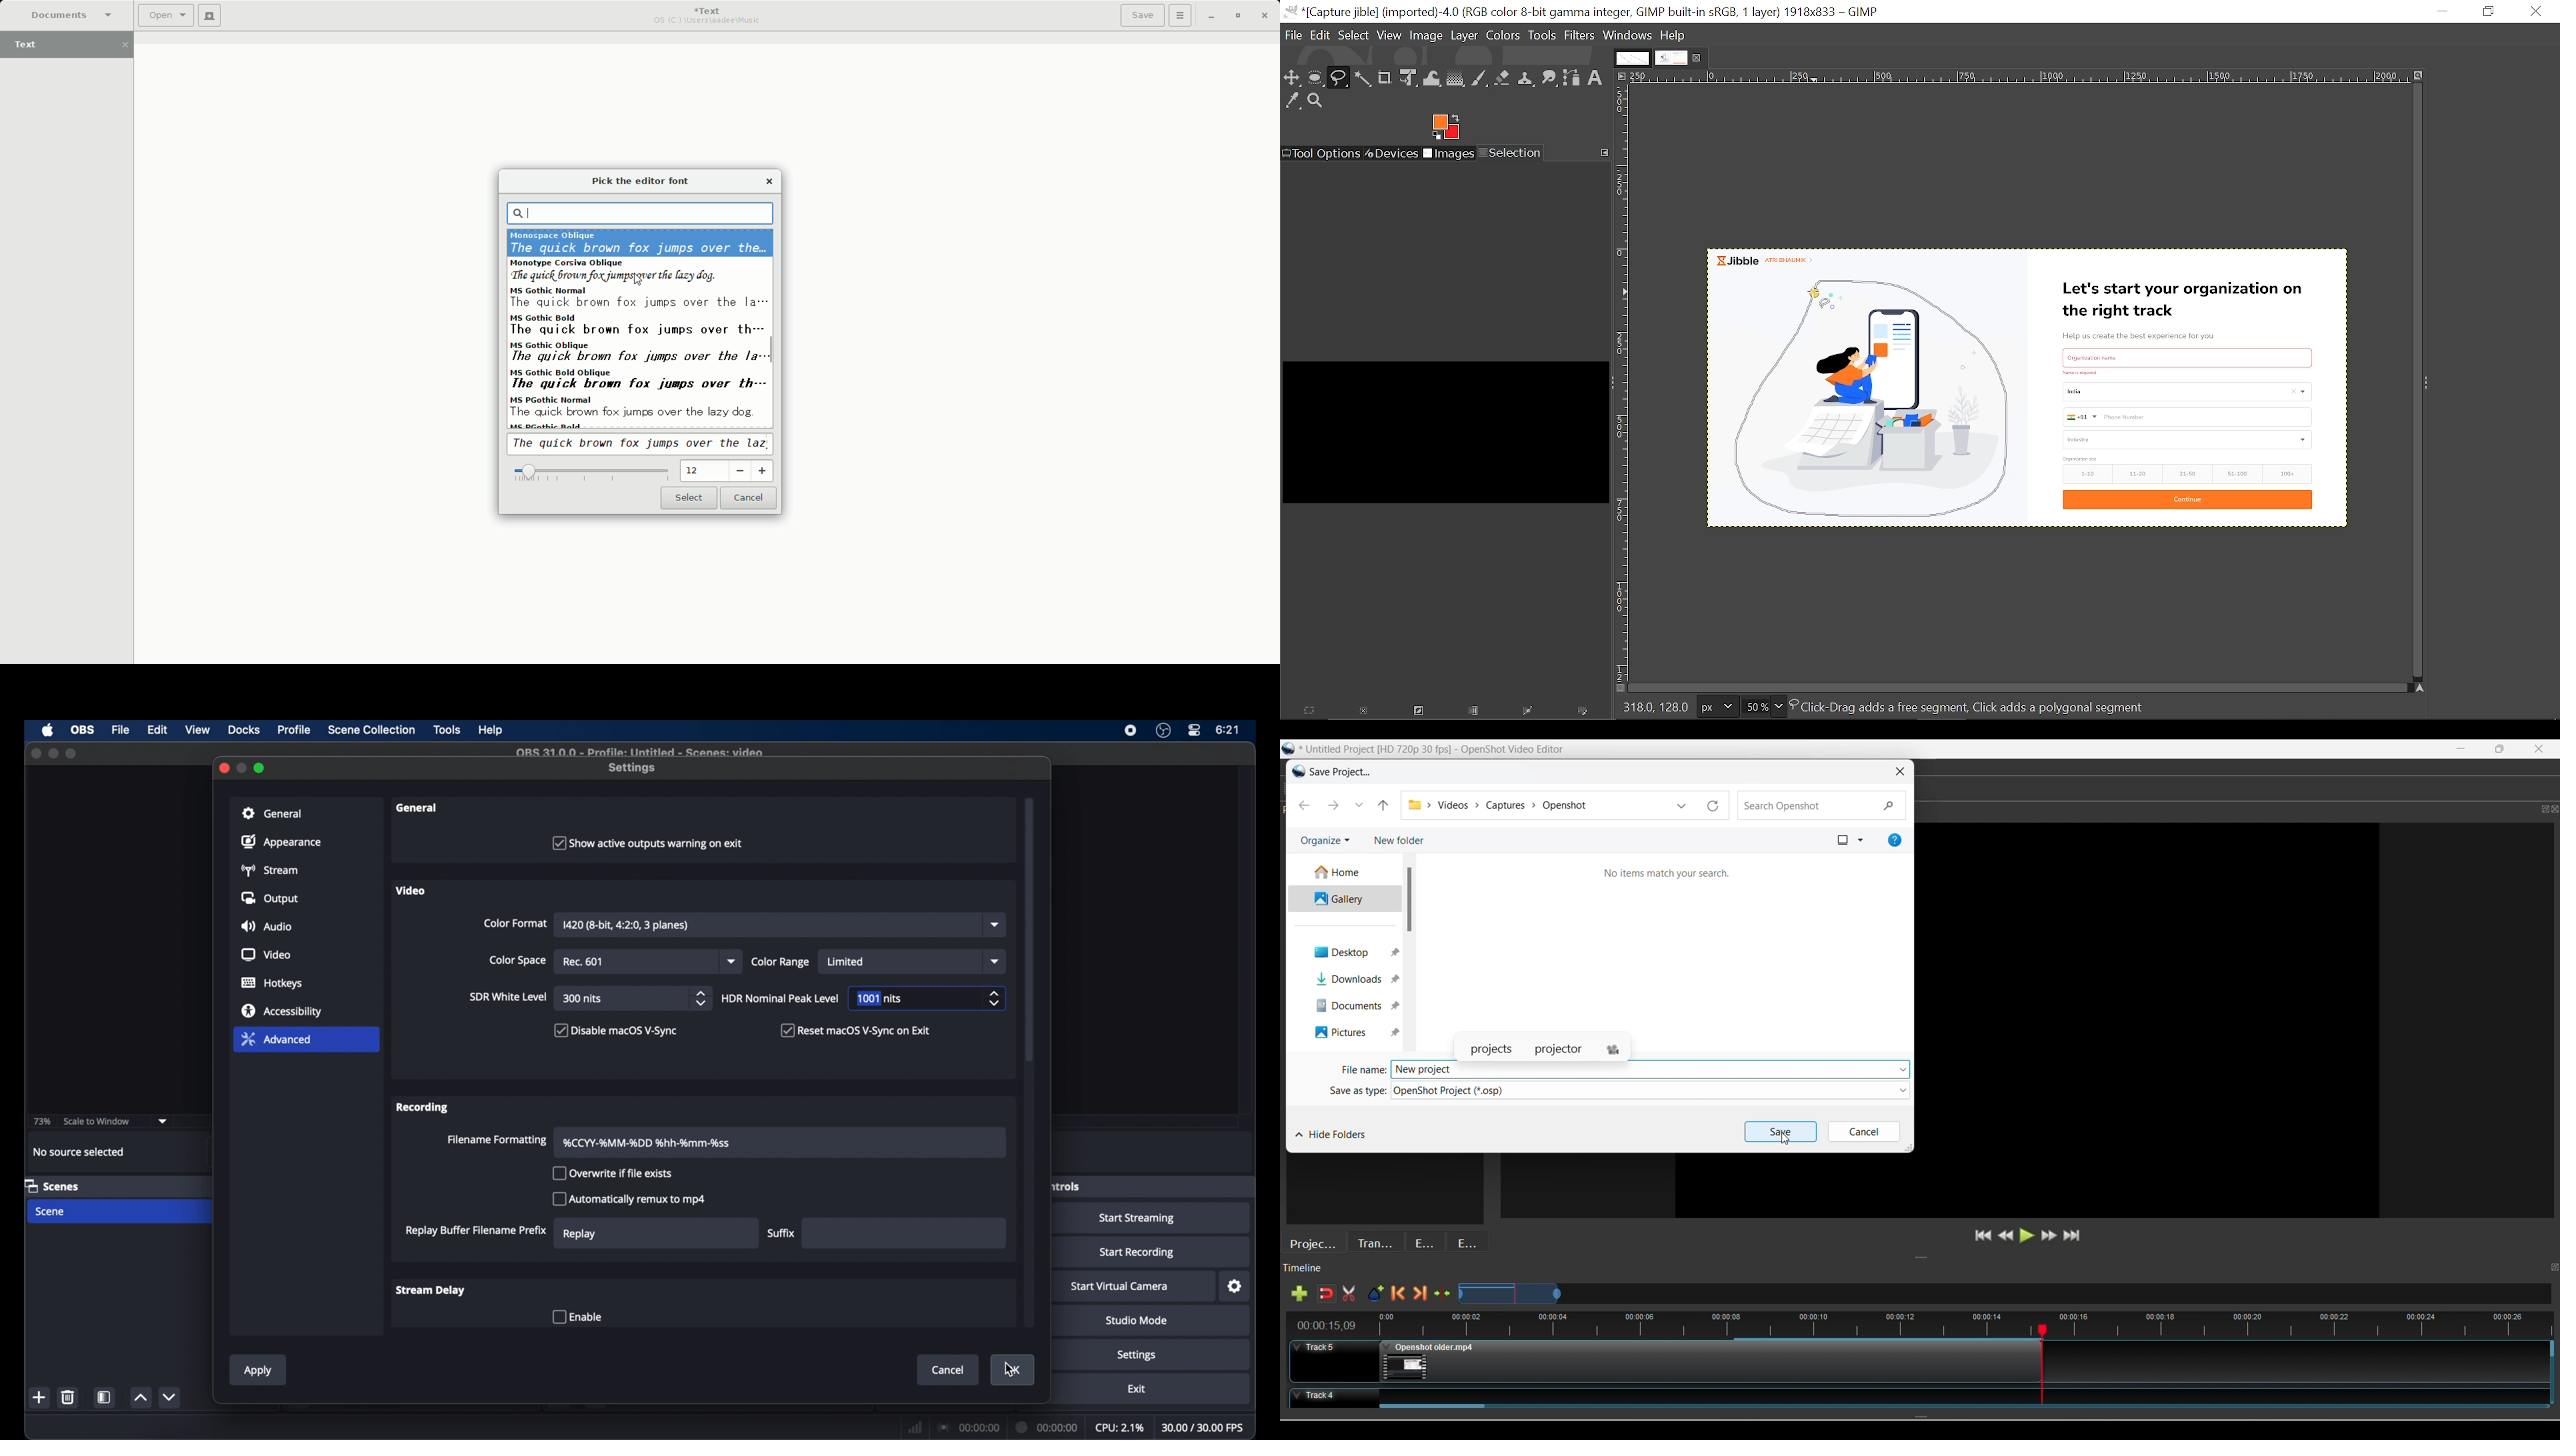  What do you see at coordinates (1363, 78) in the screenshot?
I see `Fuzzy text tool` at bounding box center [1363, 78].